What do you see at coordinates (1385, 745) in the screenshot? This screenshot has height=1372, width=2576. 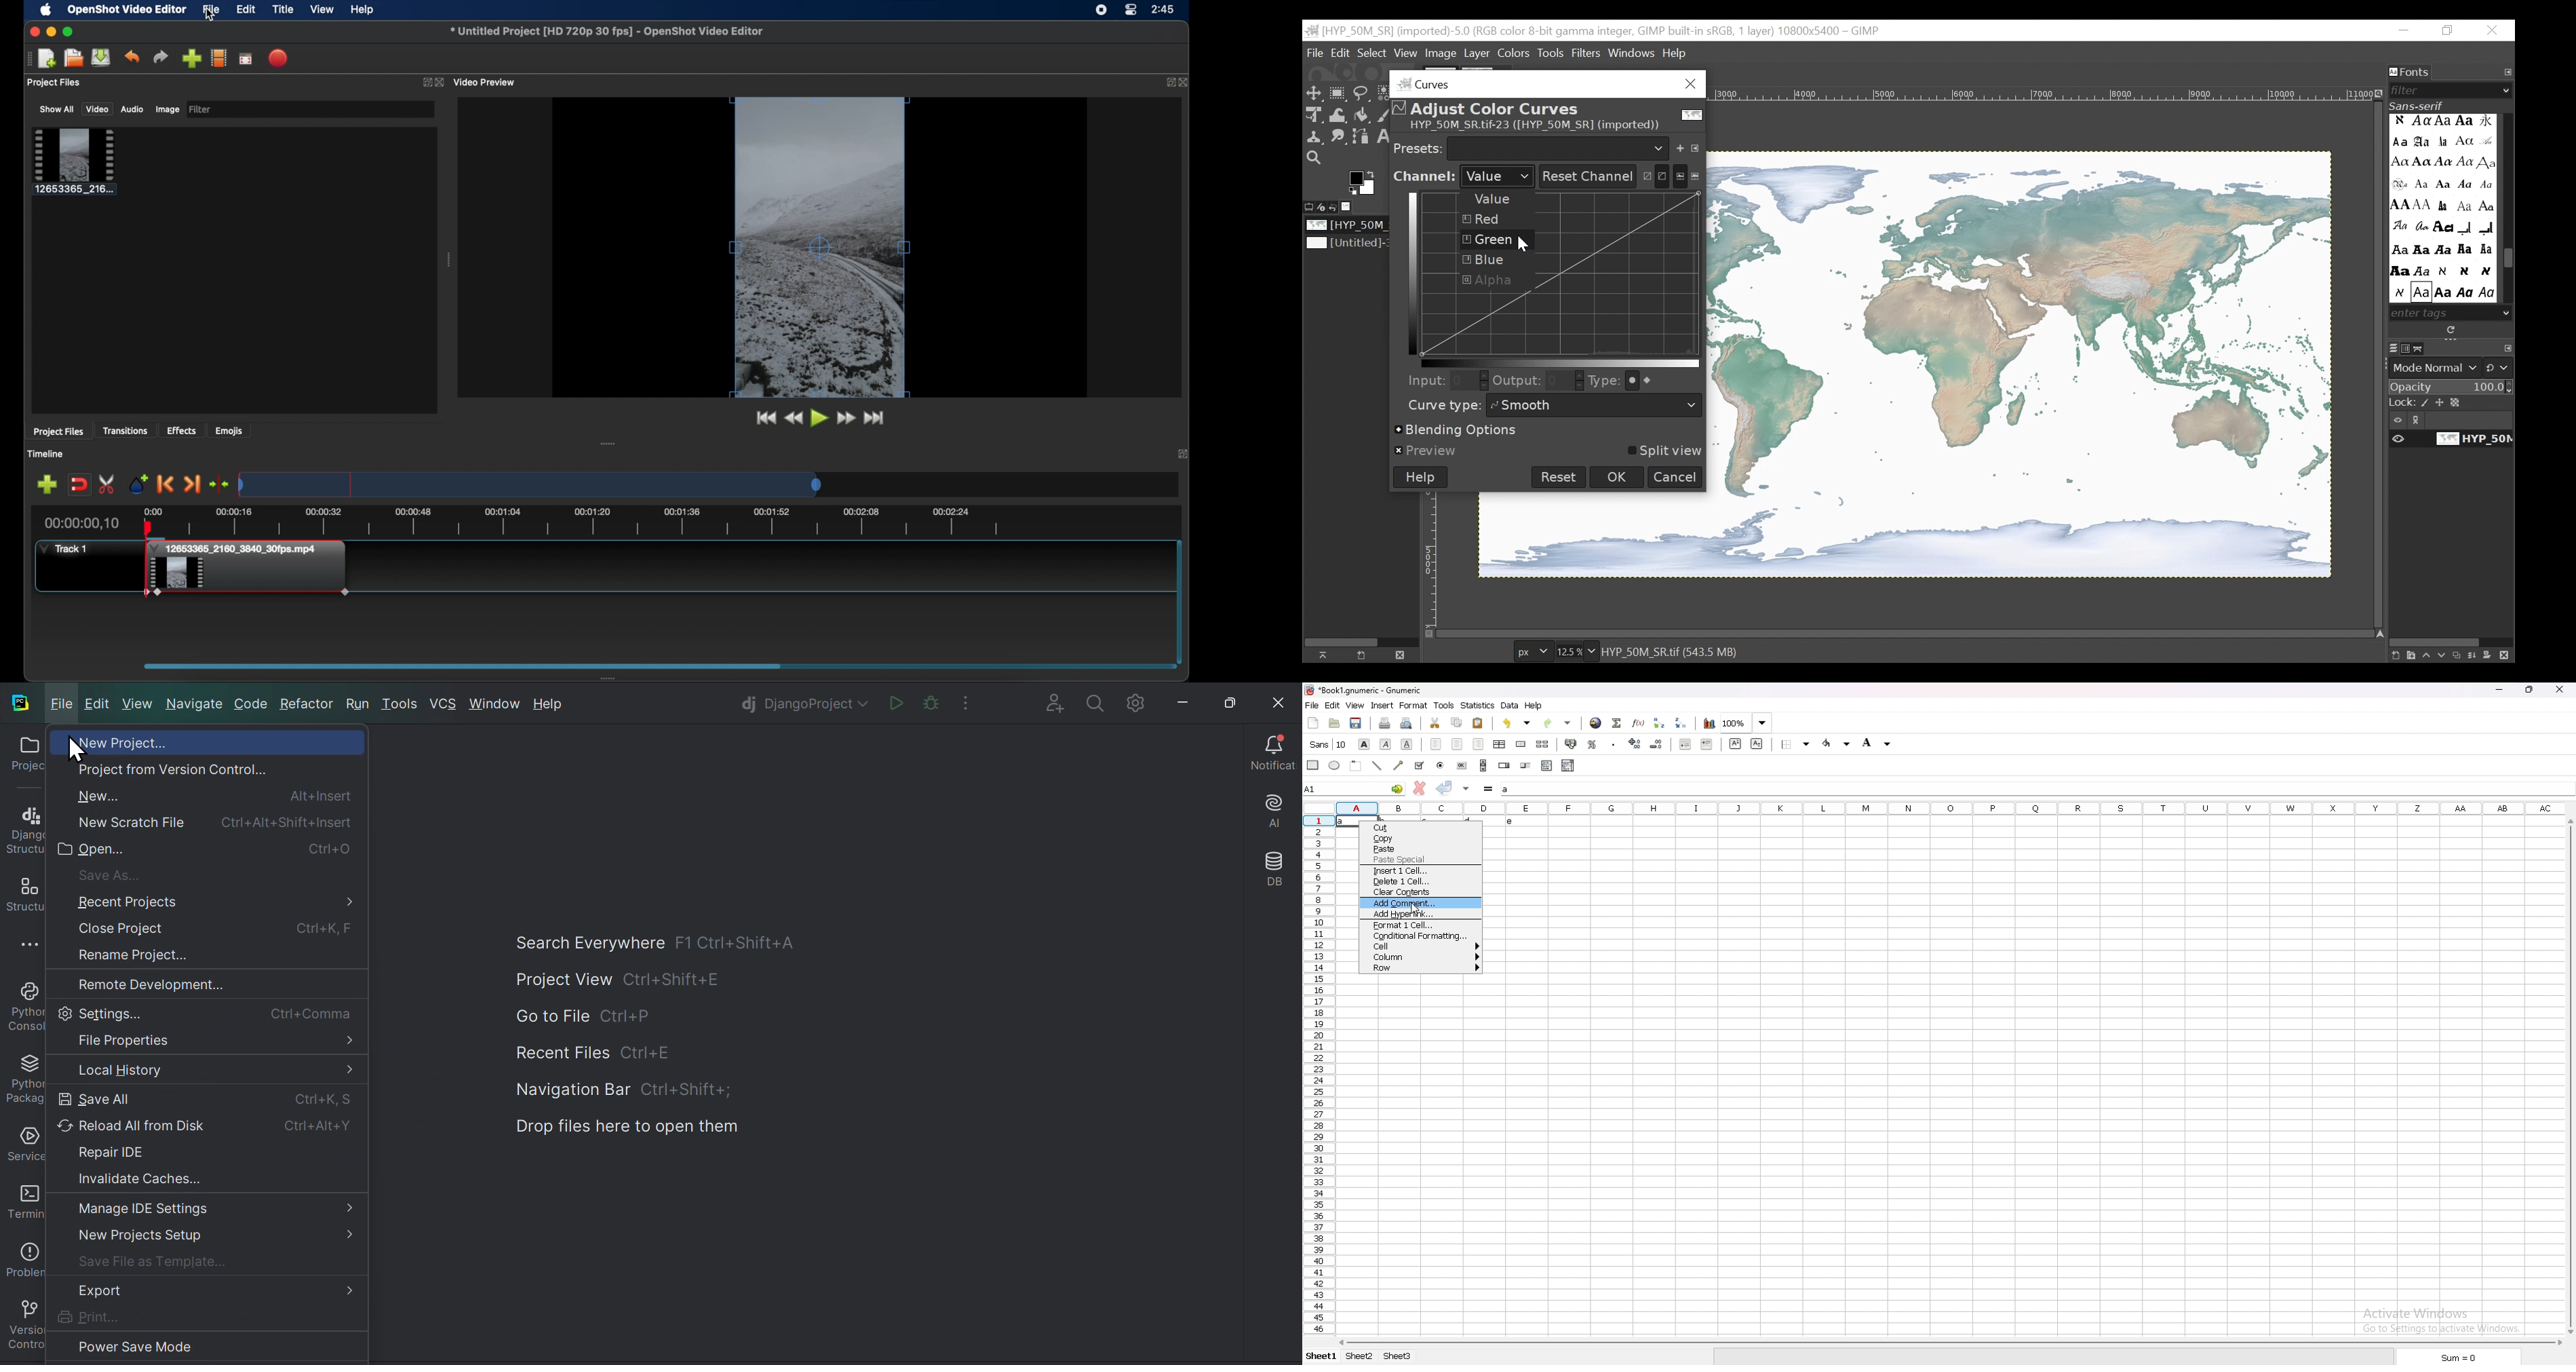 I see `italic` at bounding box center [1385, 745].